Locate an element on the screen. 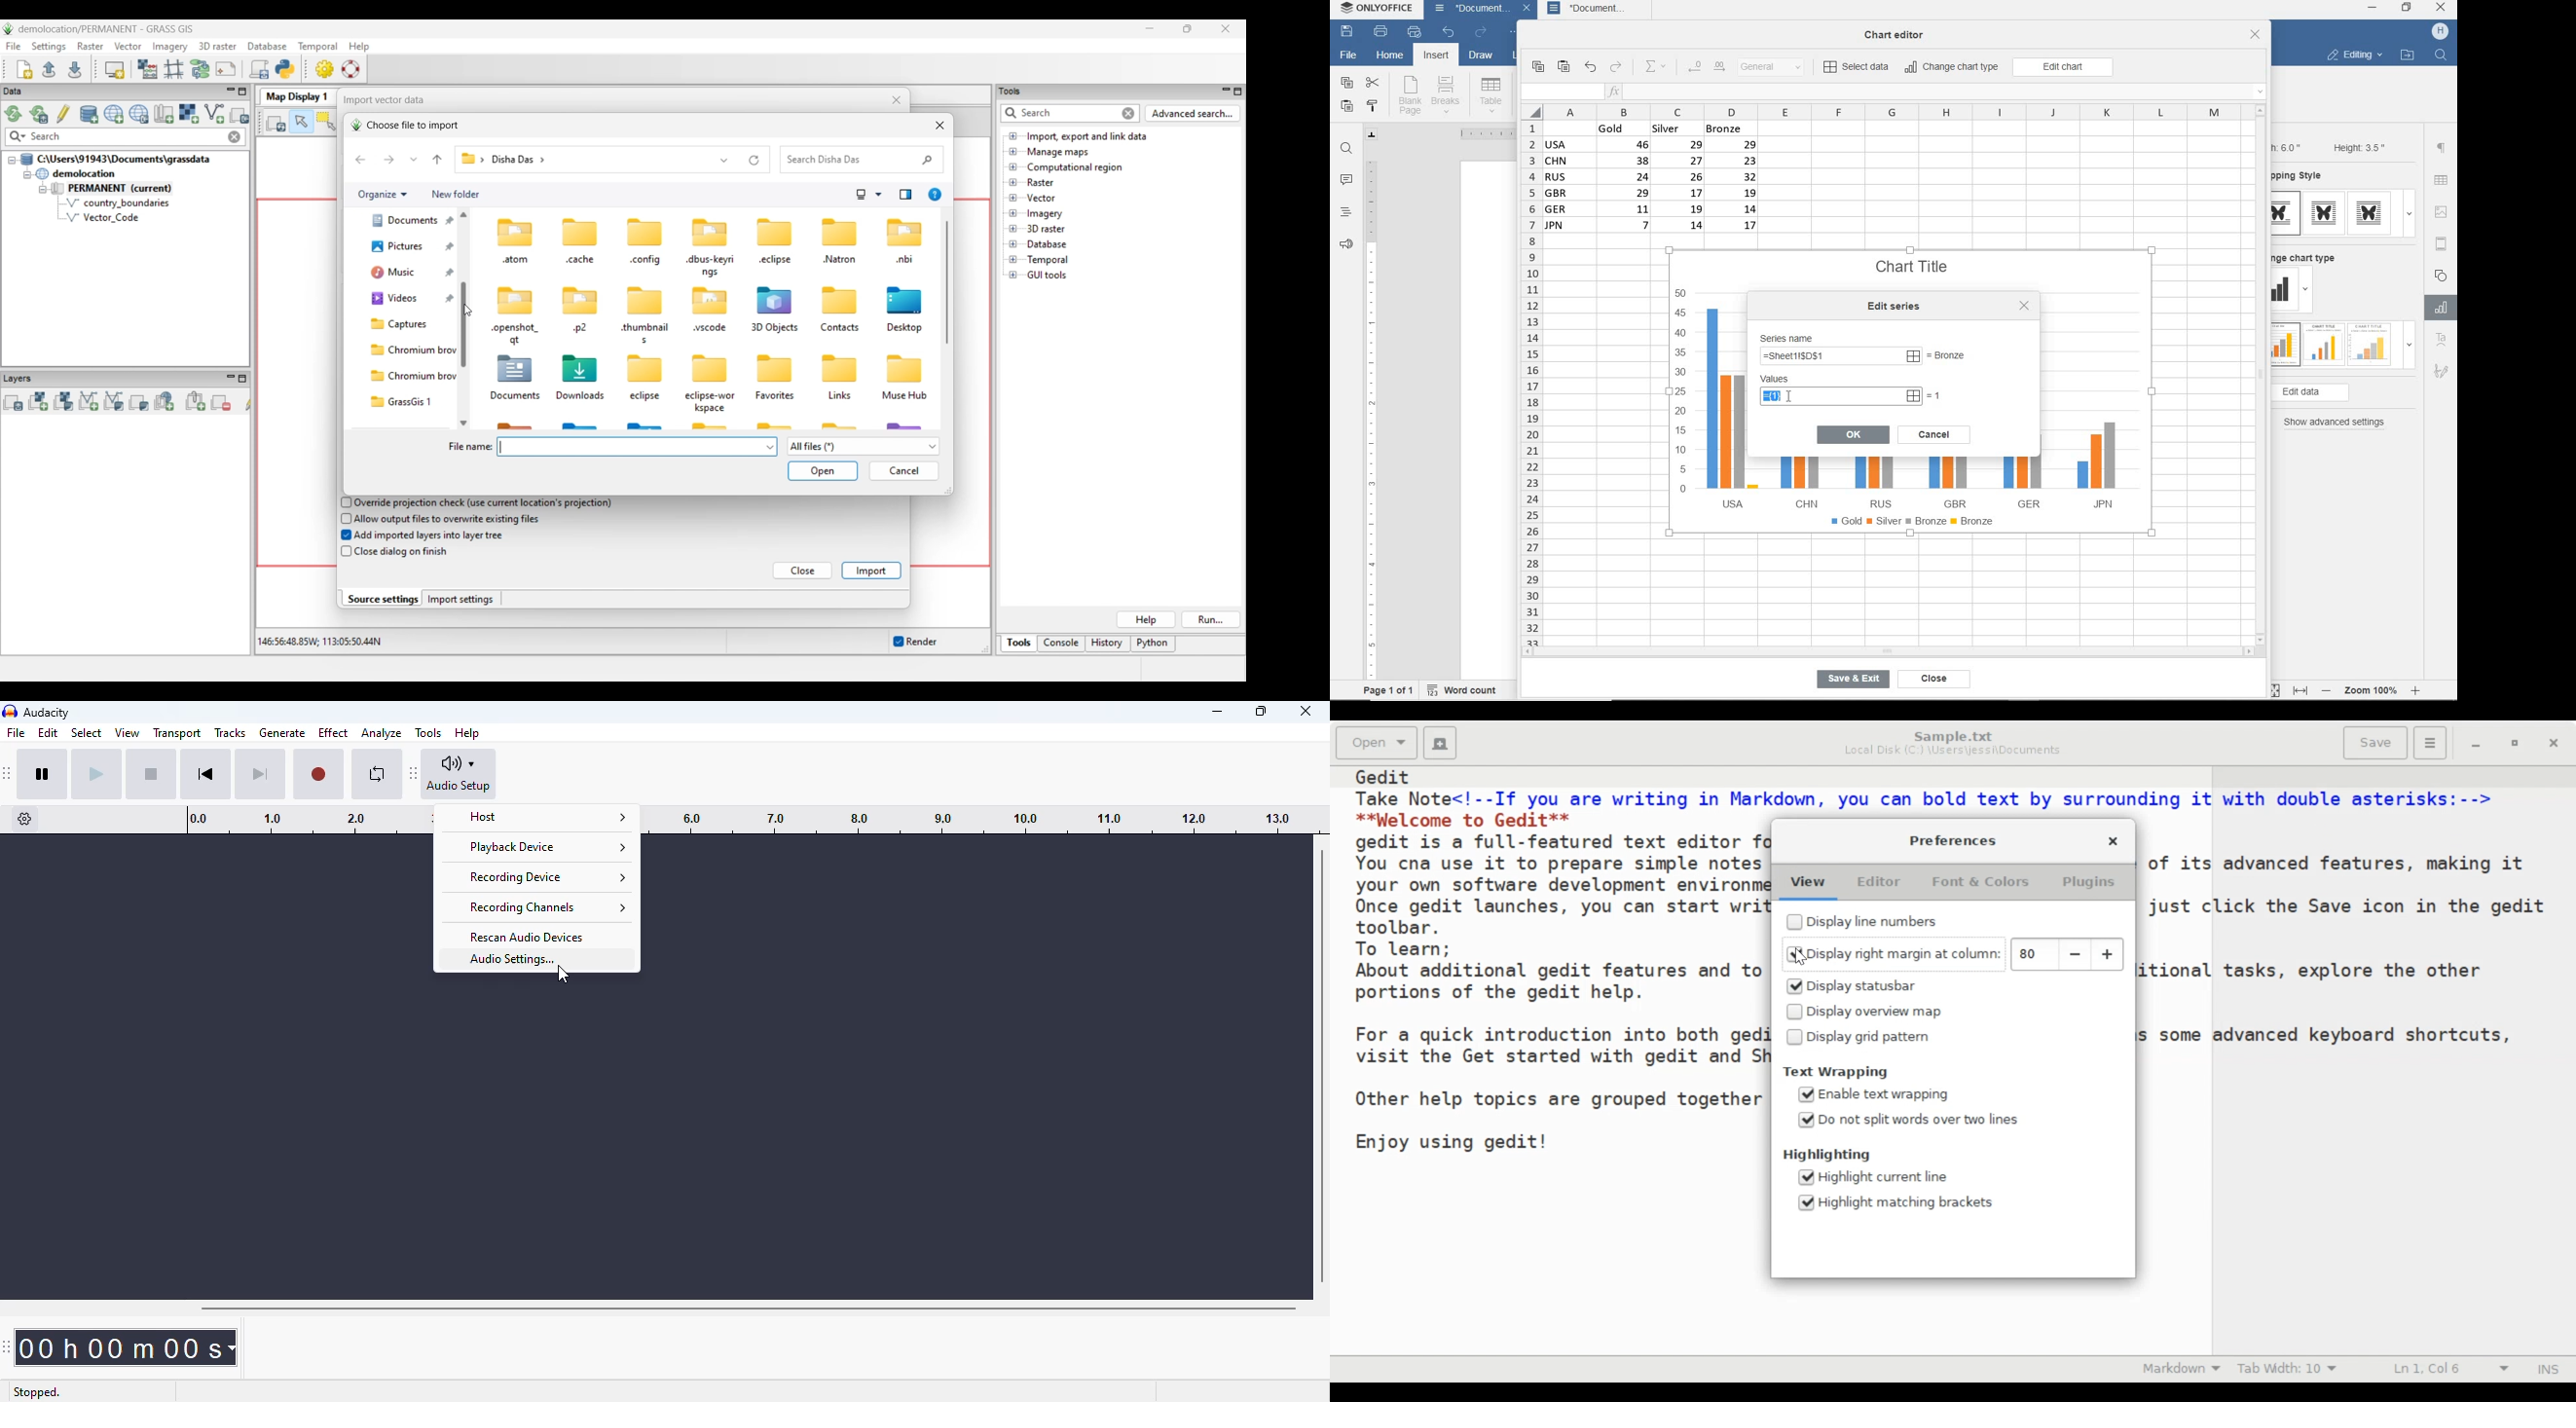 This screenshot has width=2576, height=1428. Text Art Settings is located at coordinates (2440, 340).